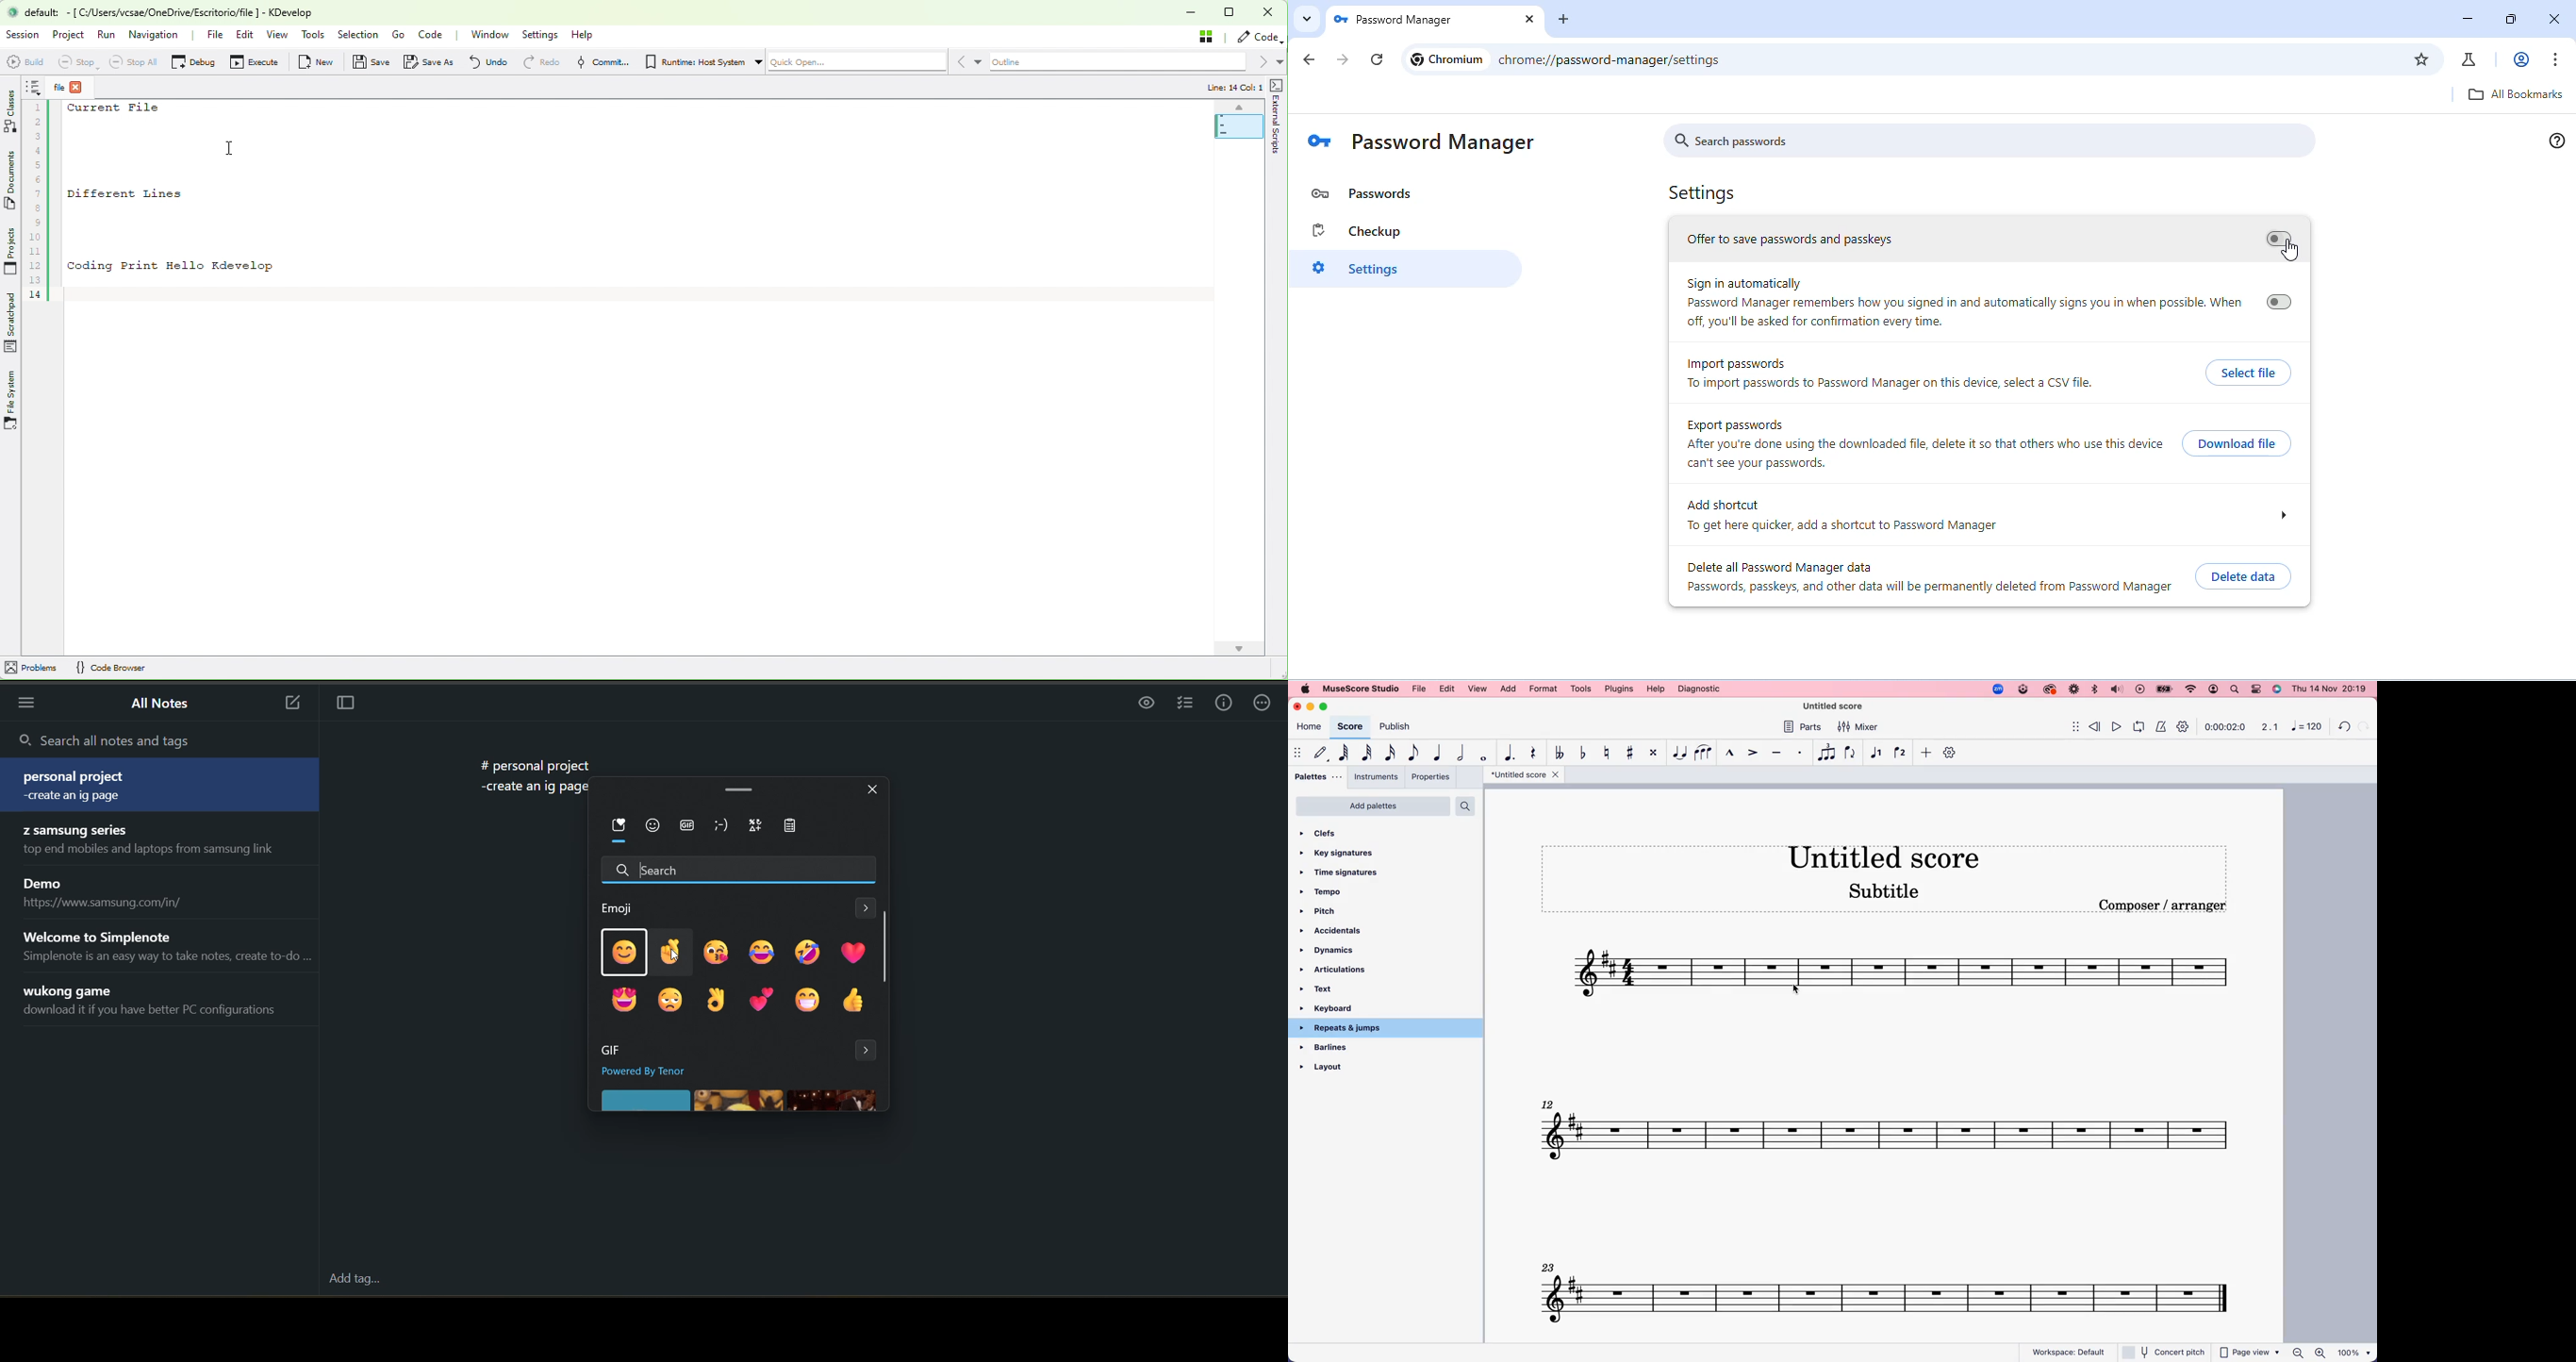 The height and width of the screenshot is (1372, 2576). What do you see at coordinates (618, 829) in the screenshot?
I see `most recently used` at bounding box center [618, 829].